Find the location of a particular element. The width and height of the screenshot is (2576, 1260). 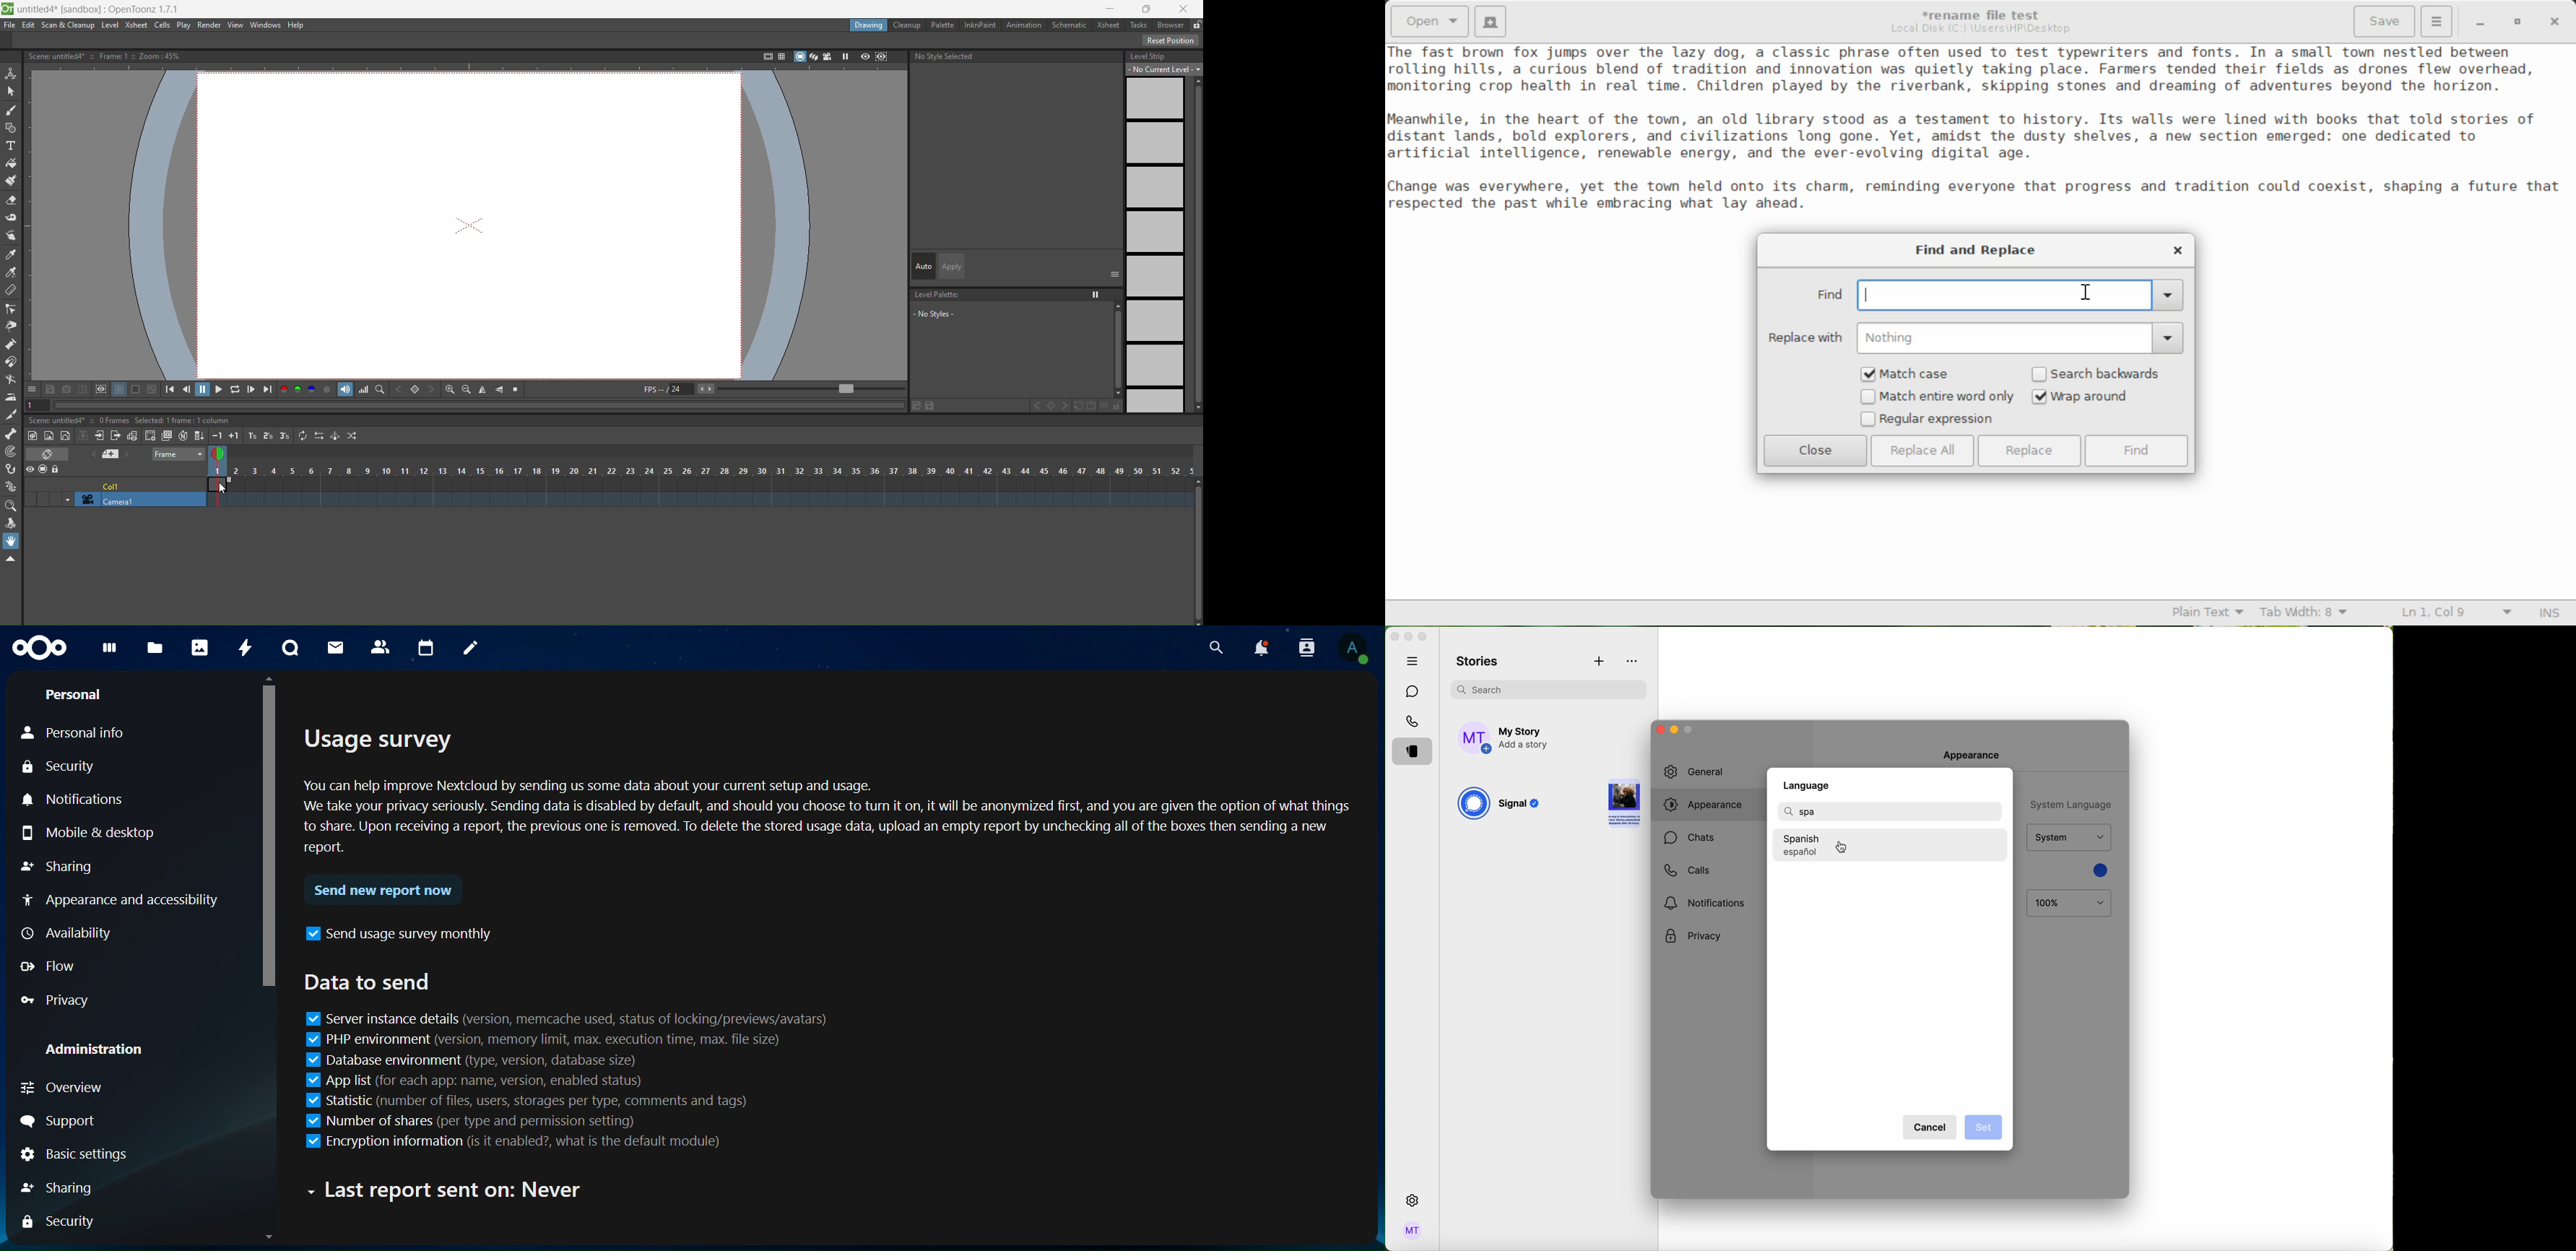

edit is located at coordinates (924, 406).